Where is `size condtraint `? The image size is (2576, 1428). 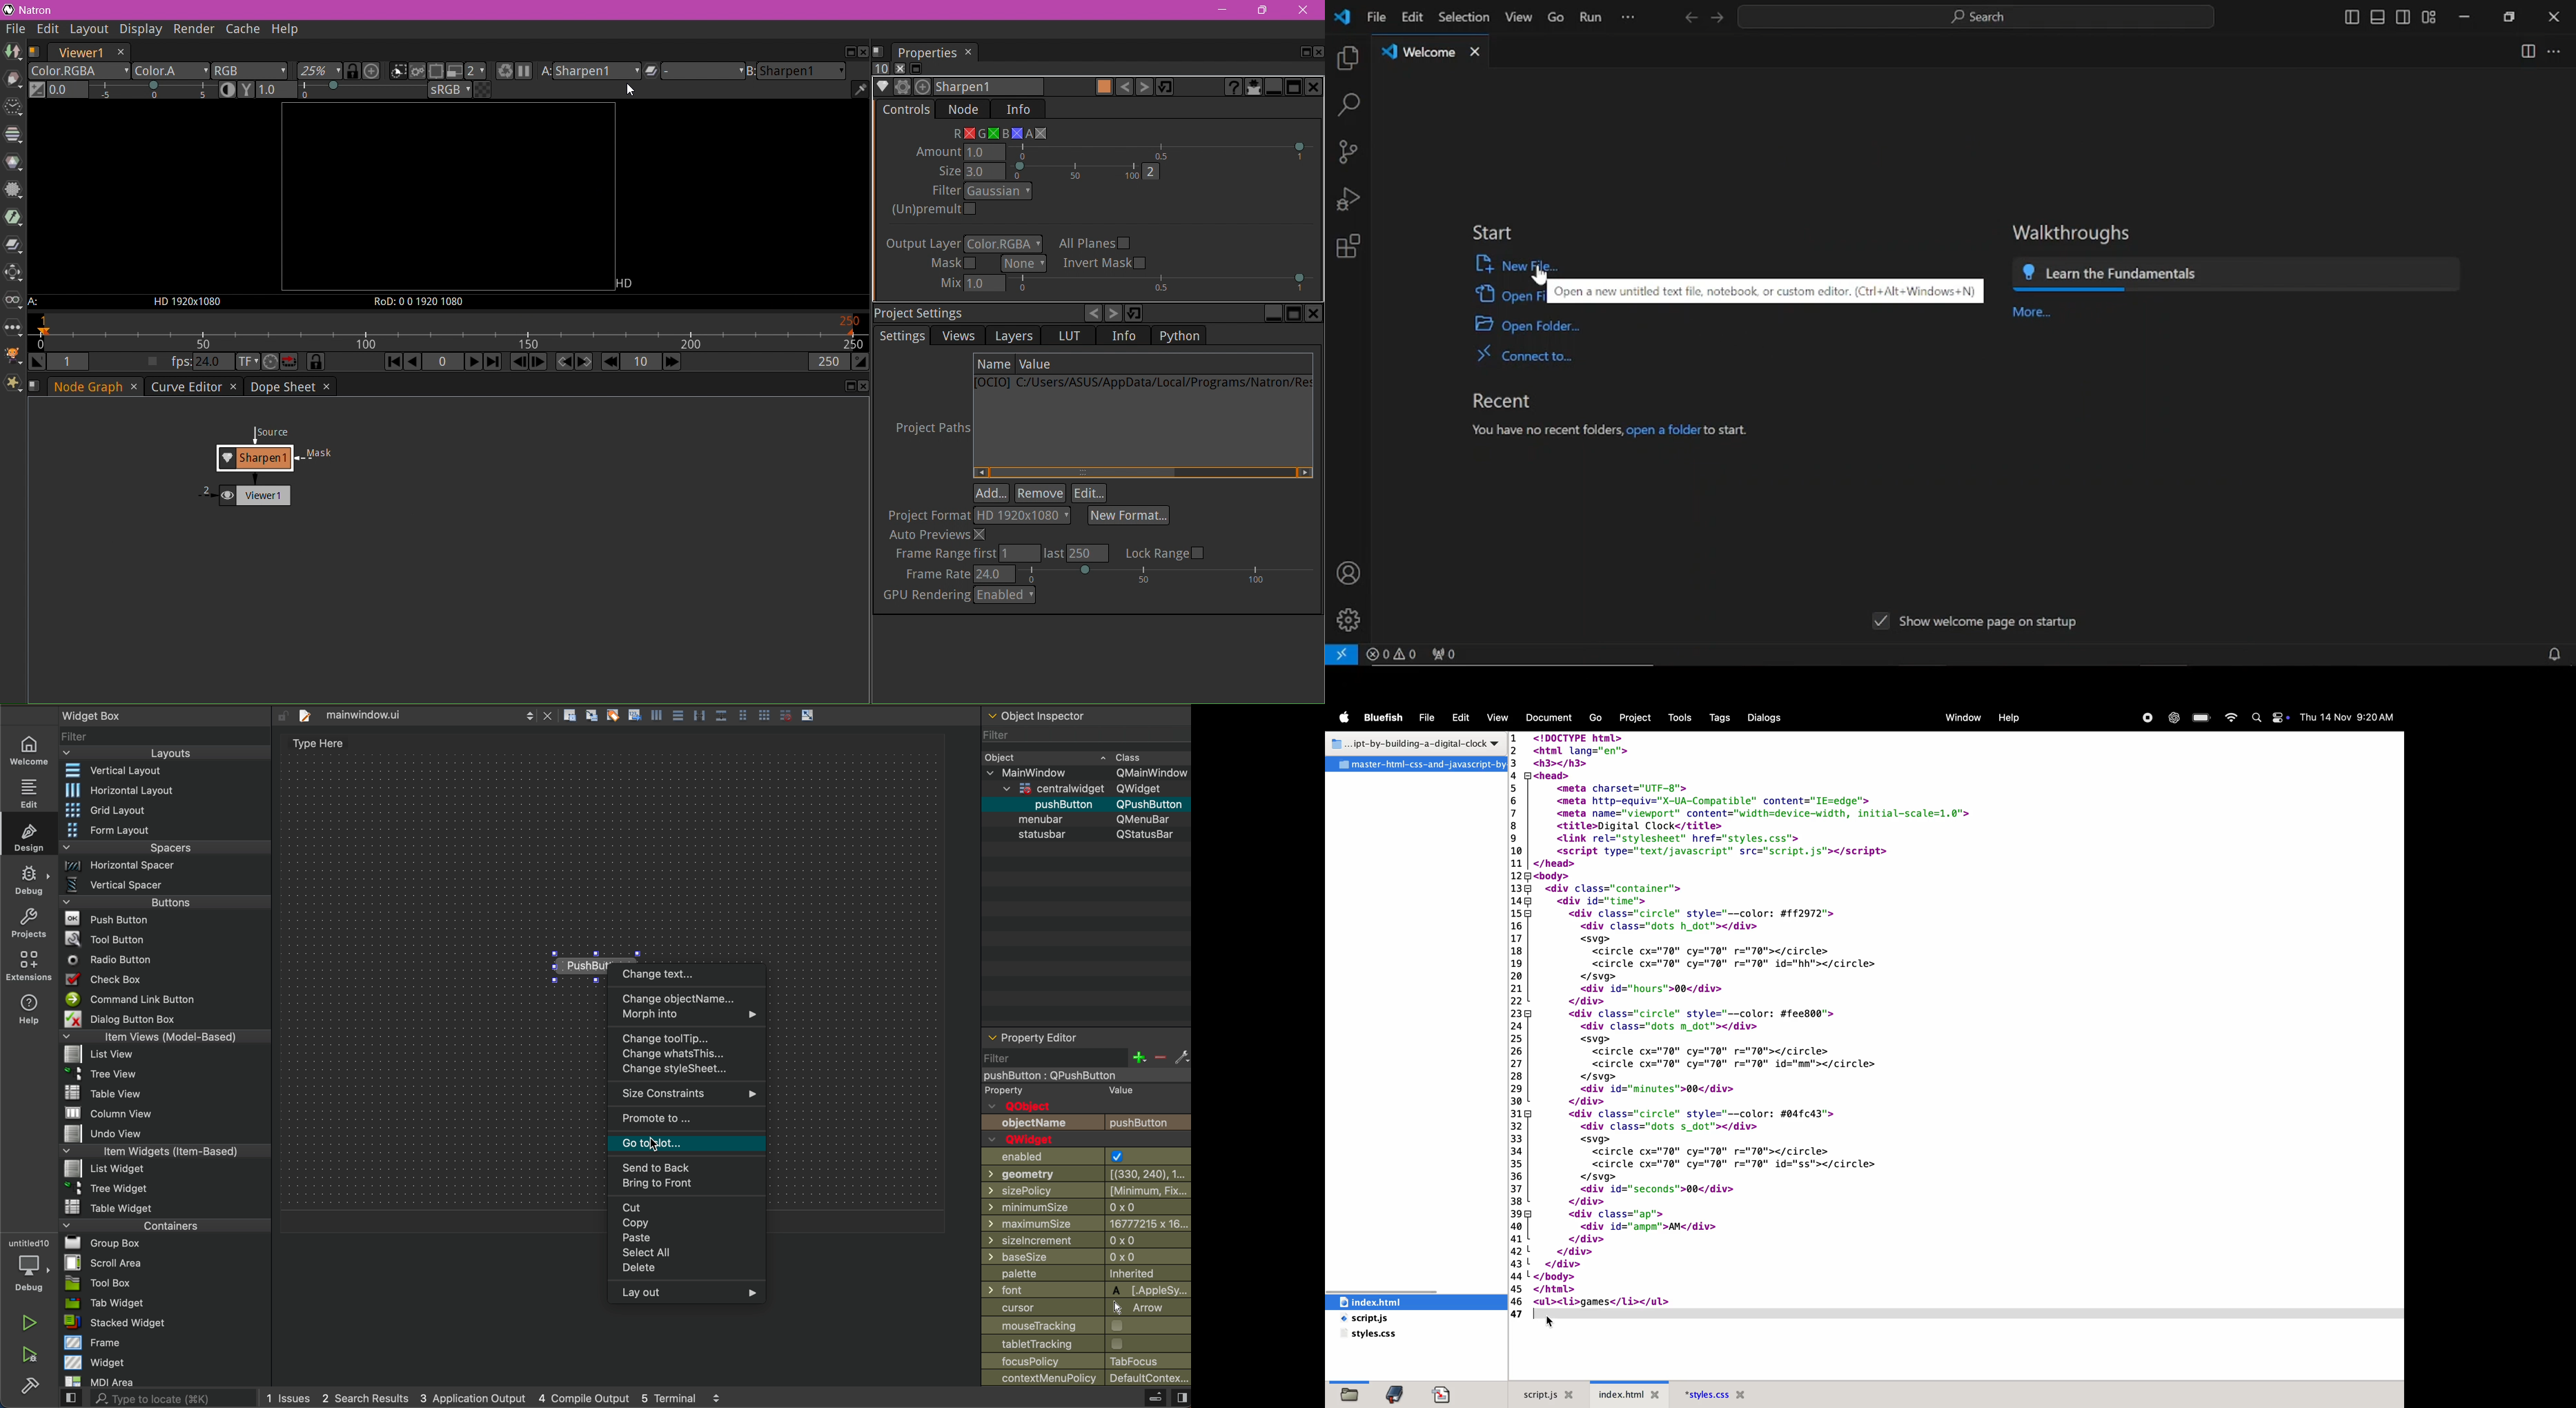 size condtraint  is located at coordinates (683, 1095).